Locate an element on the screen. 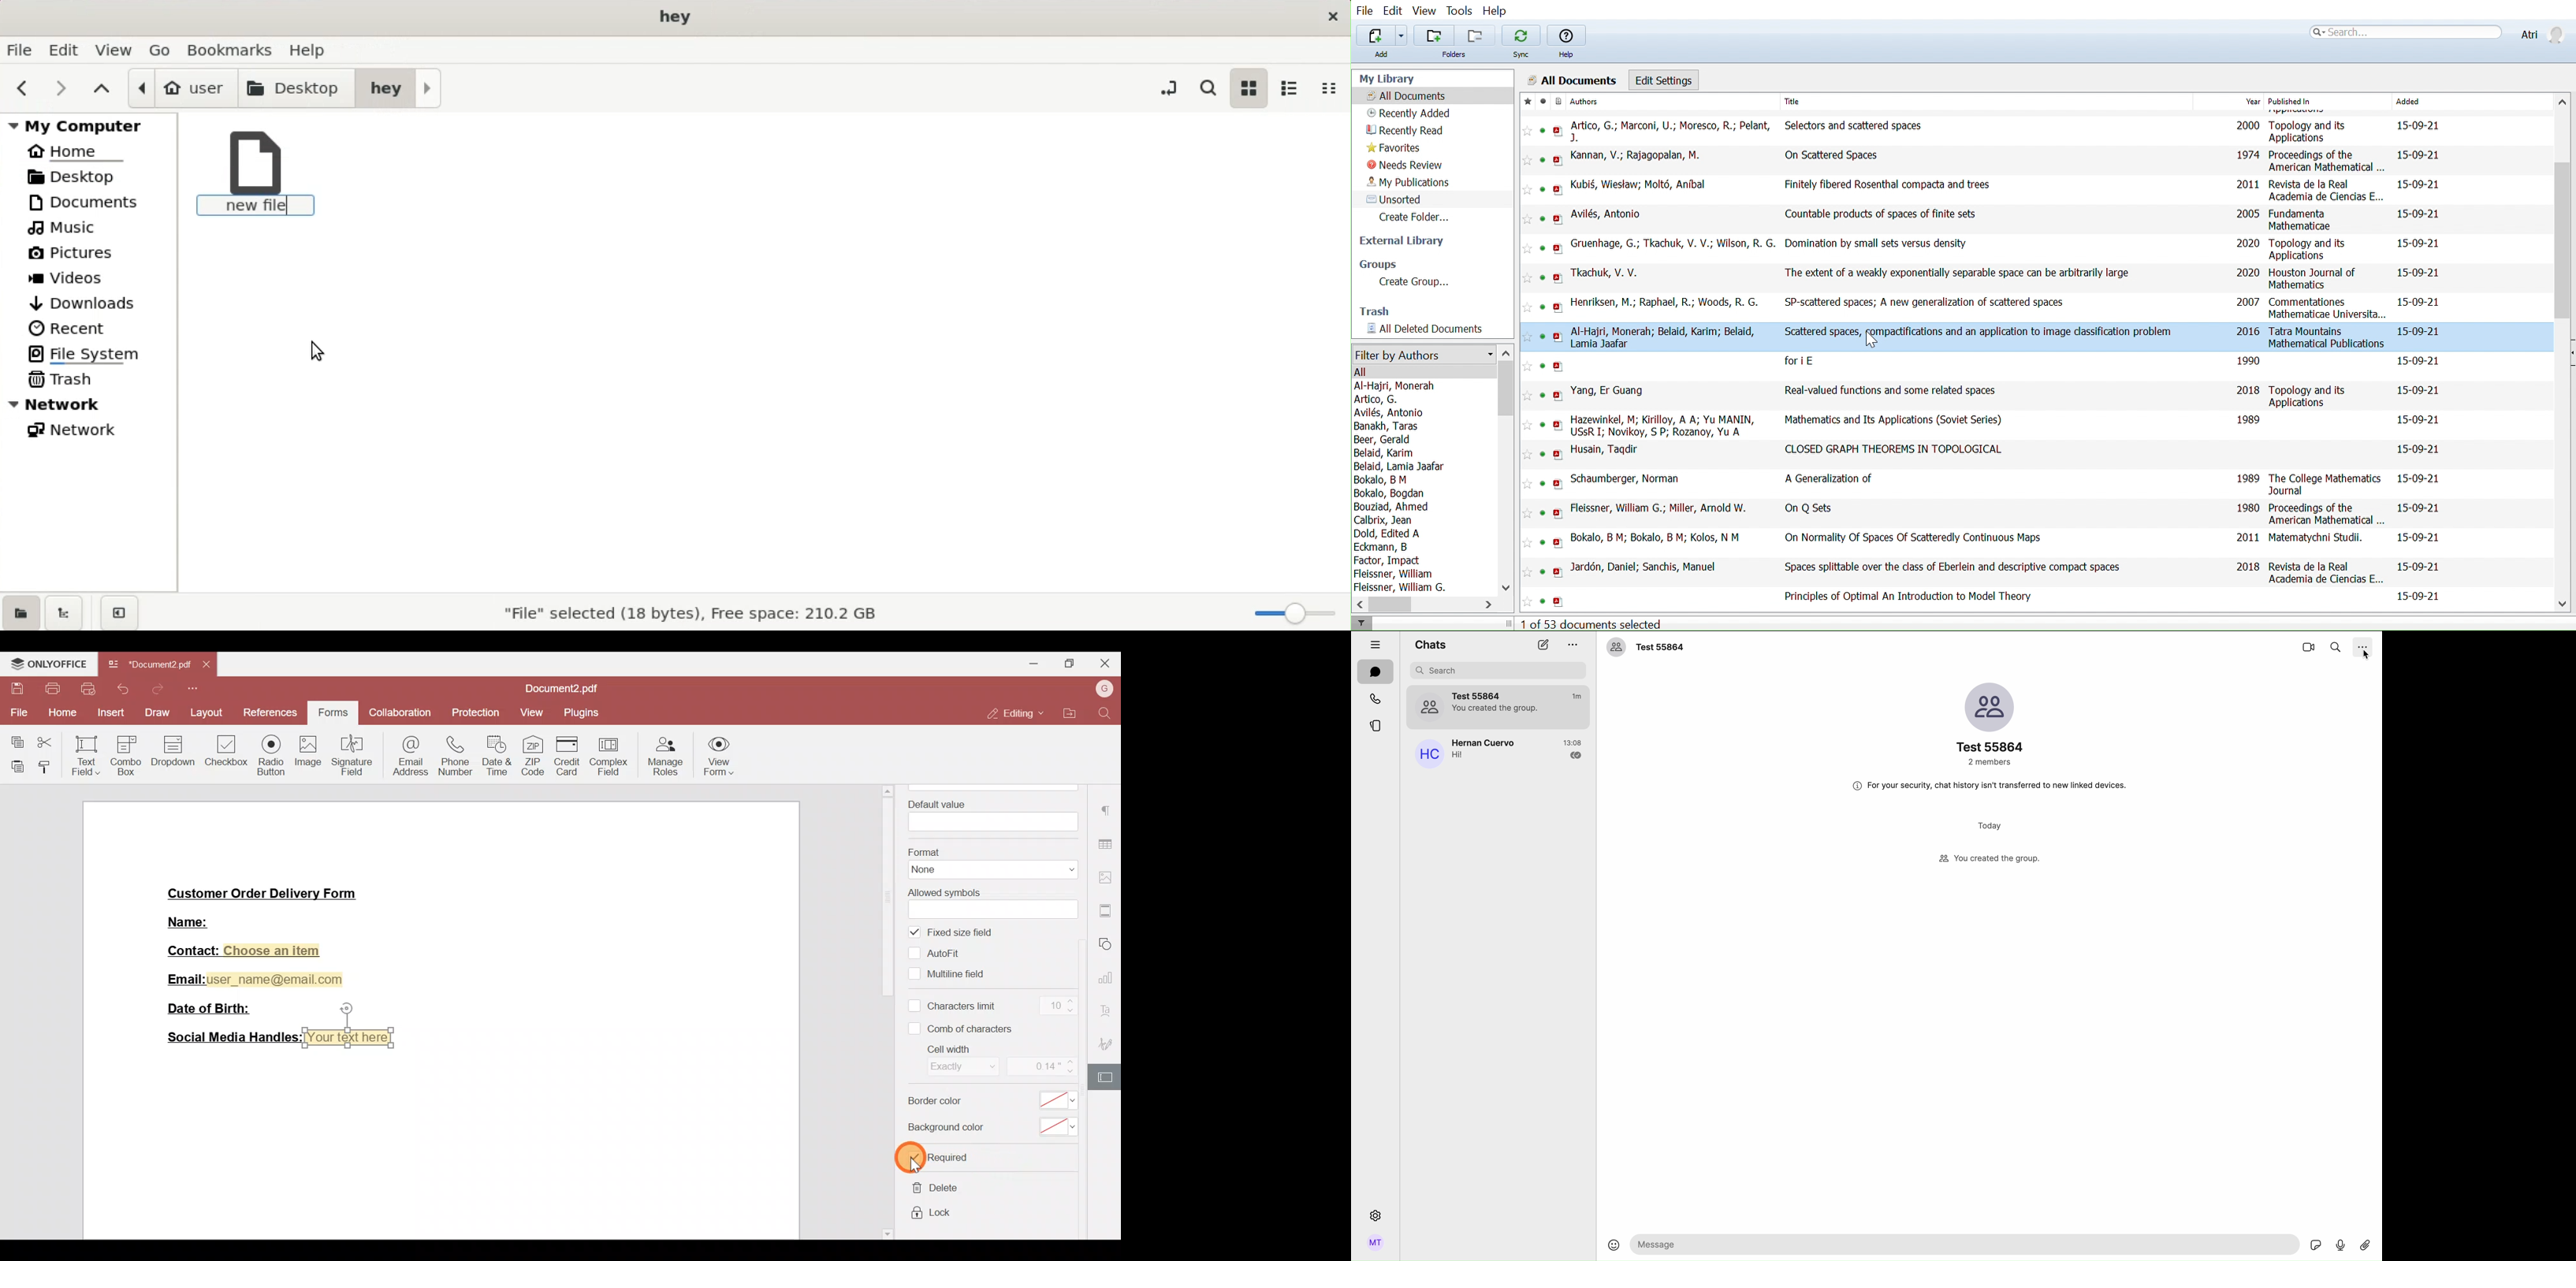 The image size is (2576, 1288). Background color is located at coordinates (988, 1128).